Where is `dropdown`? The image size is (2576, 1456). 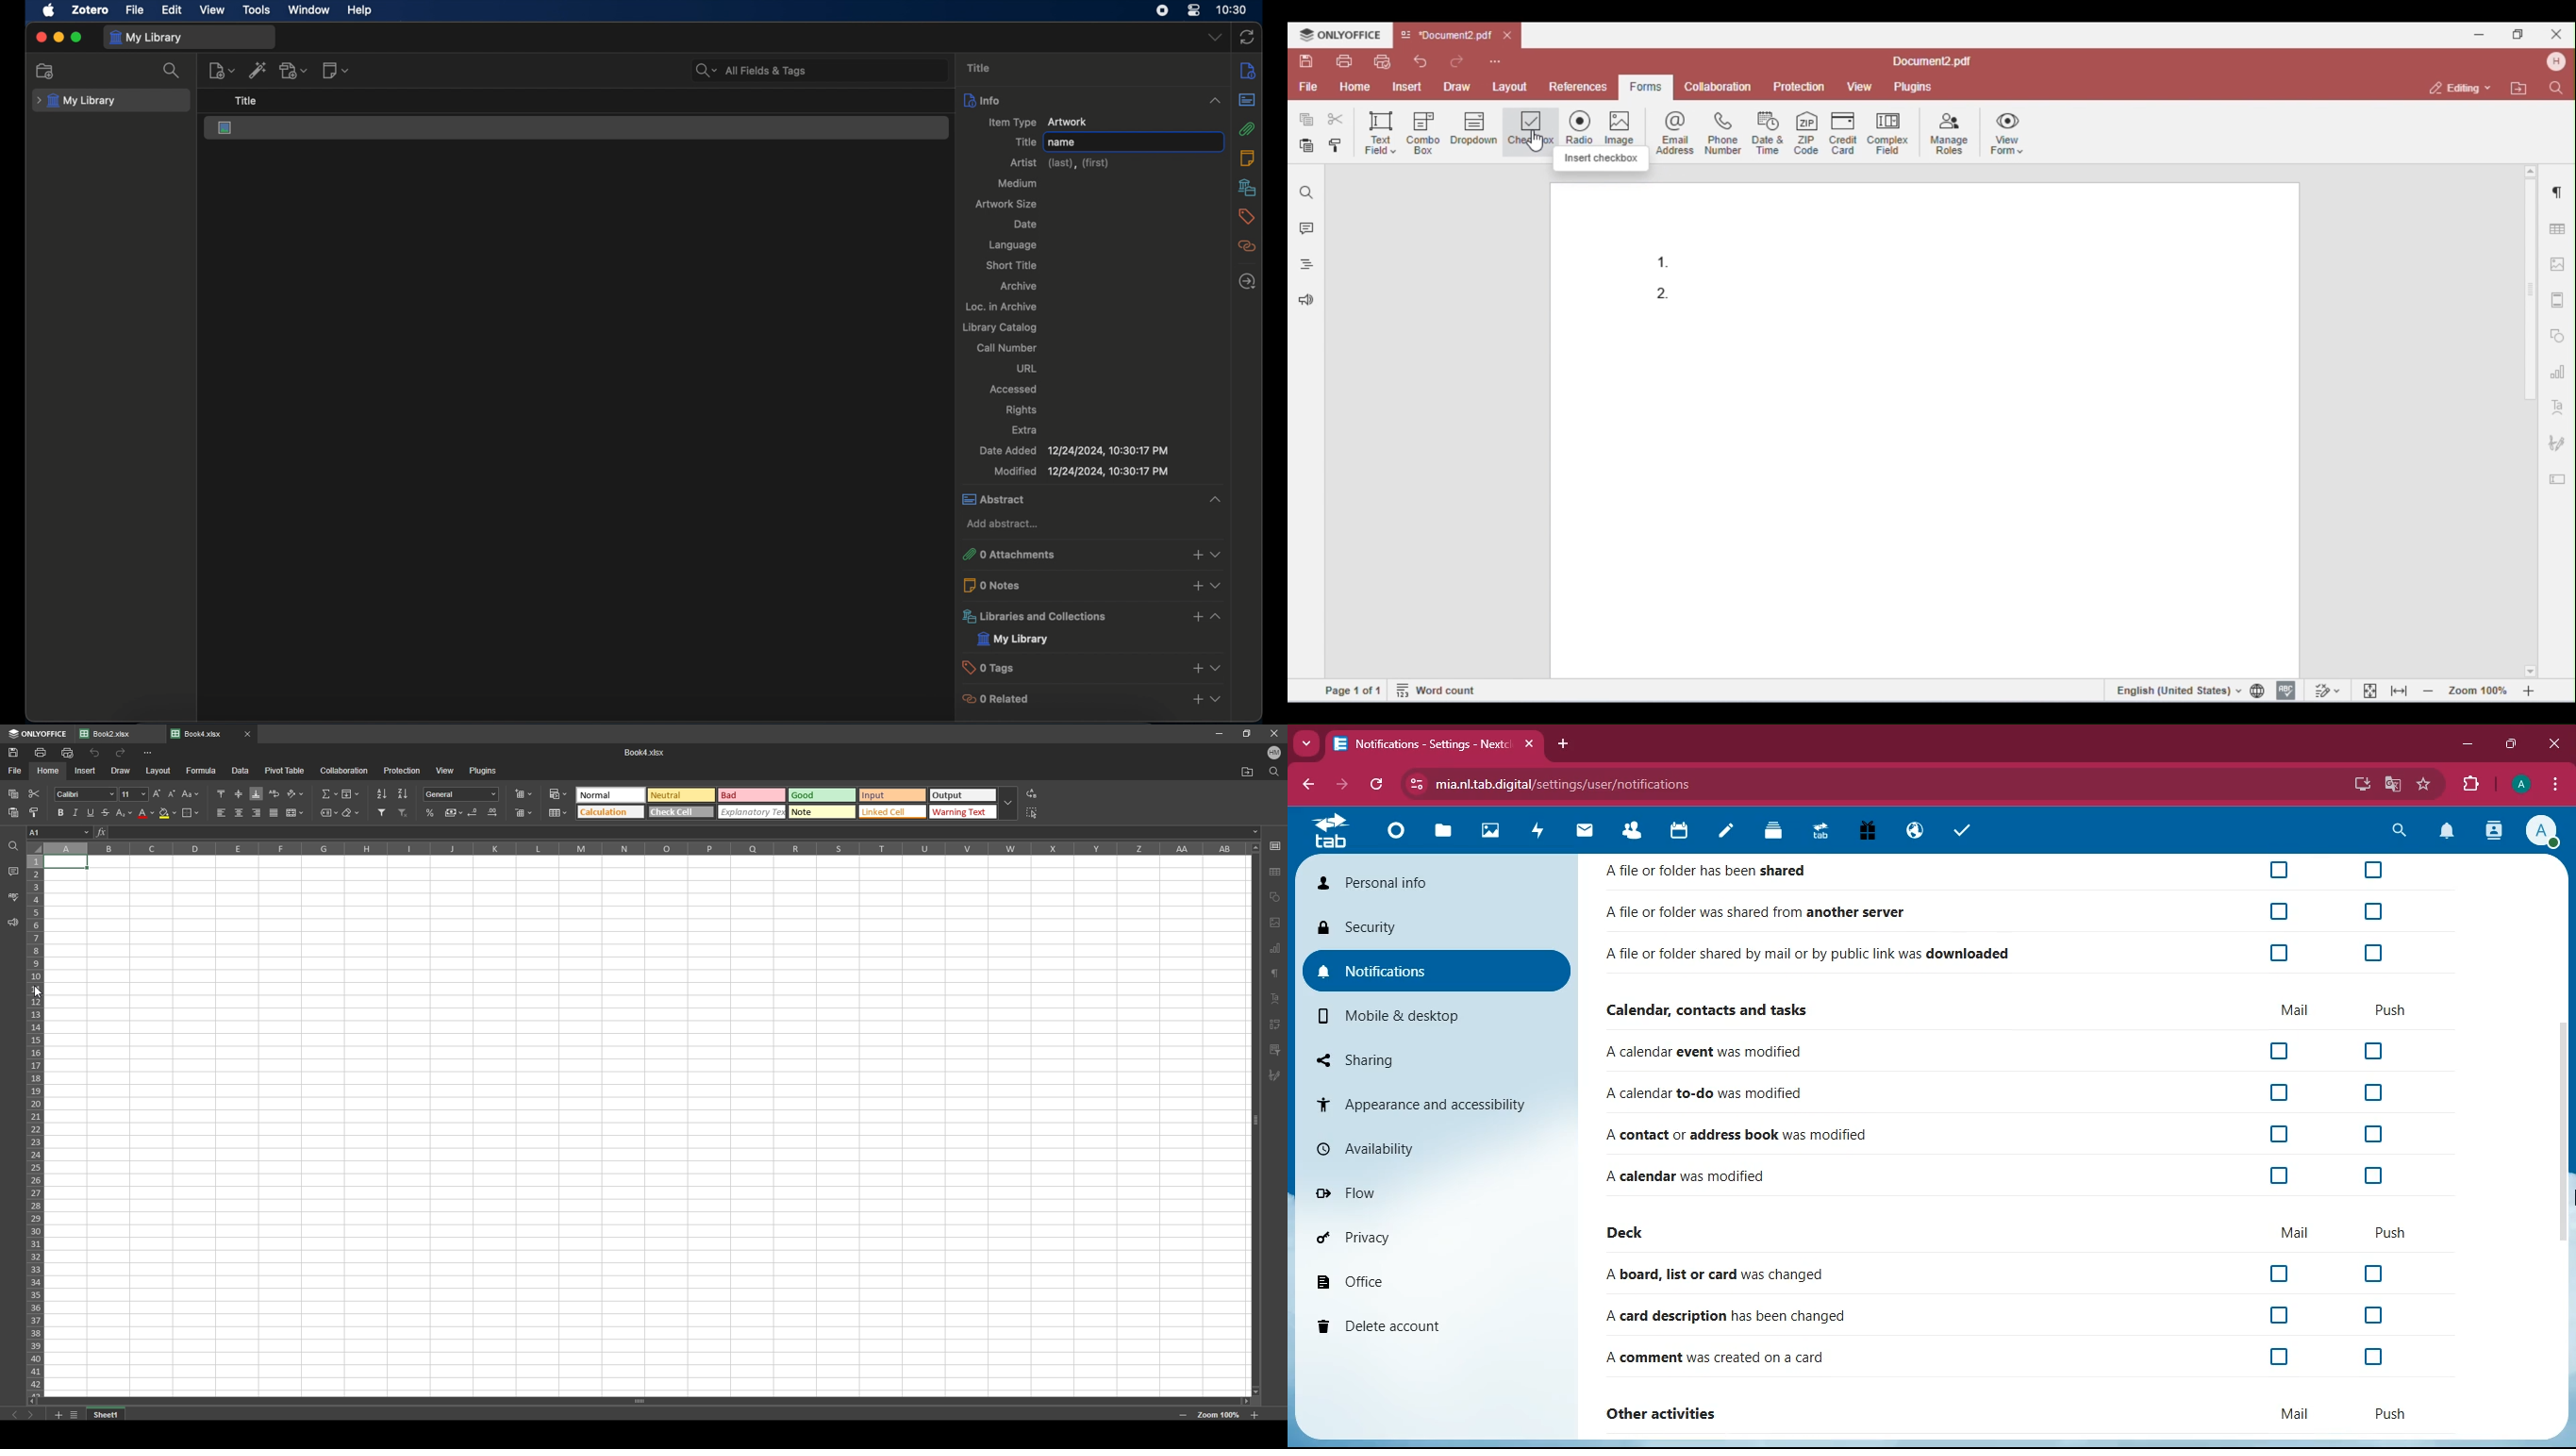 dropdown is located at coordinates (1215, 37).